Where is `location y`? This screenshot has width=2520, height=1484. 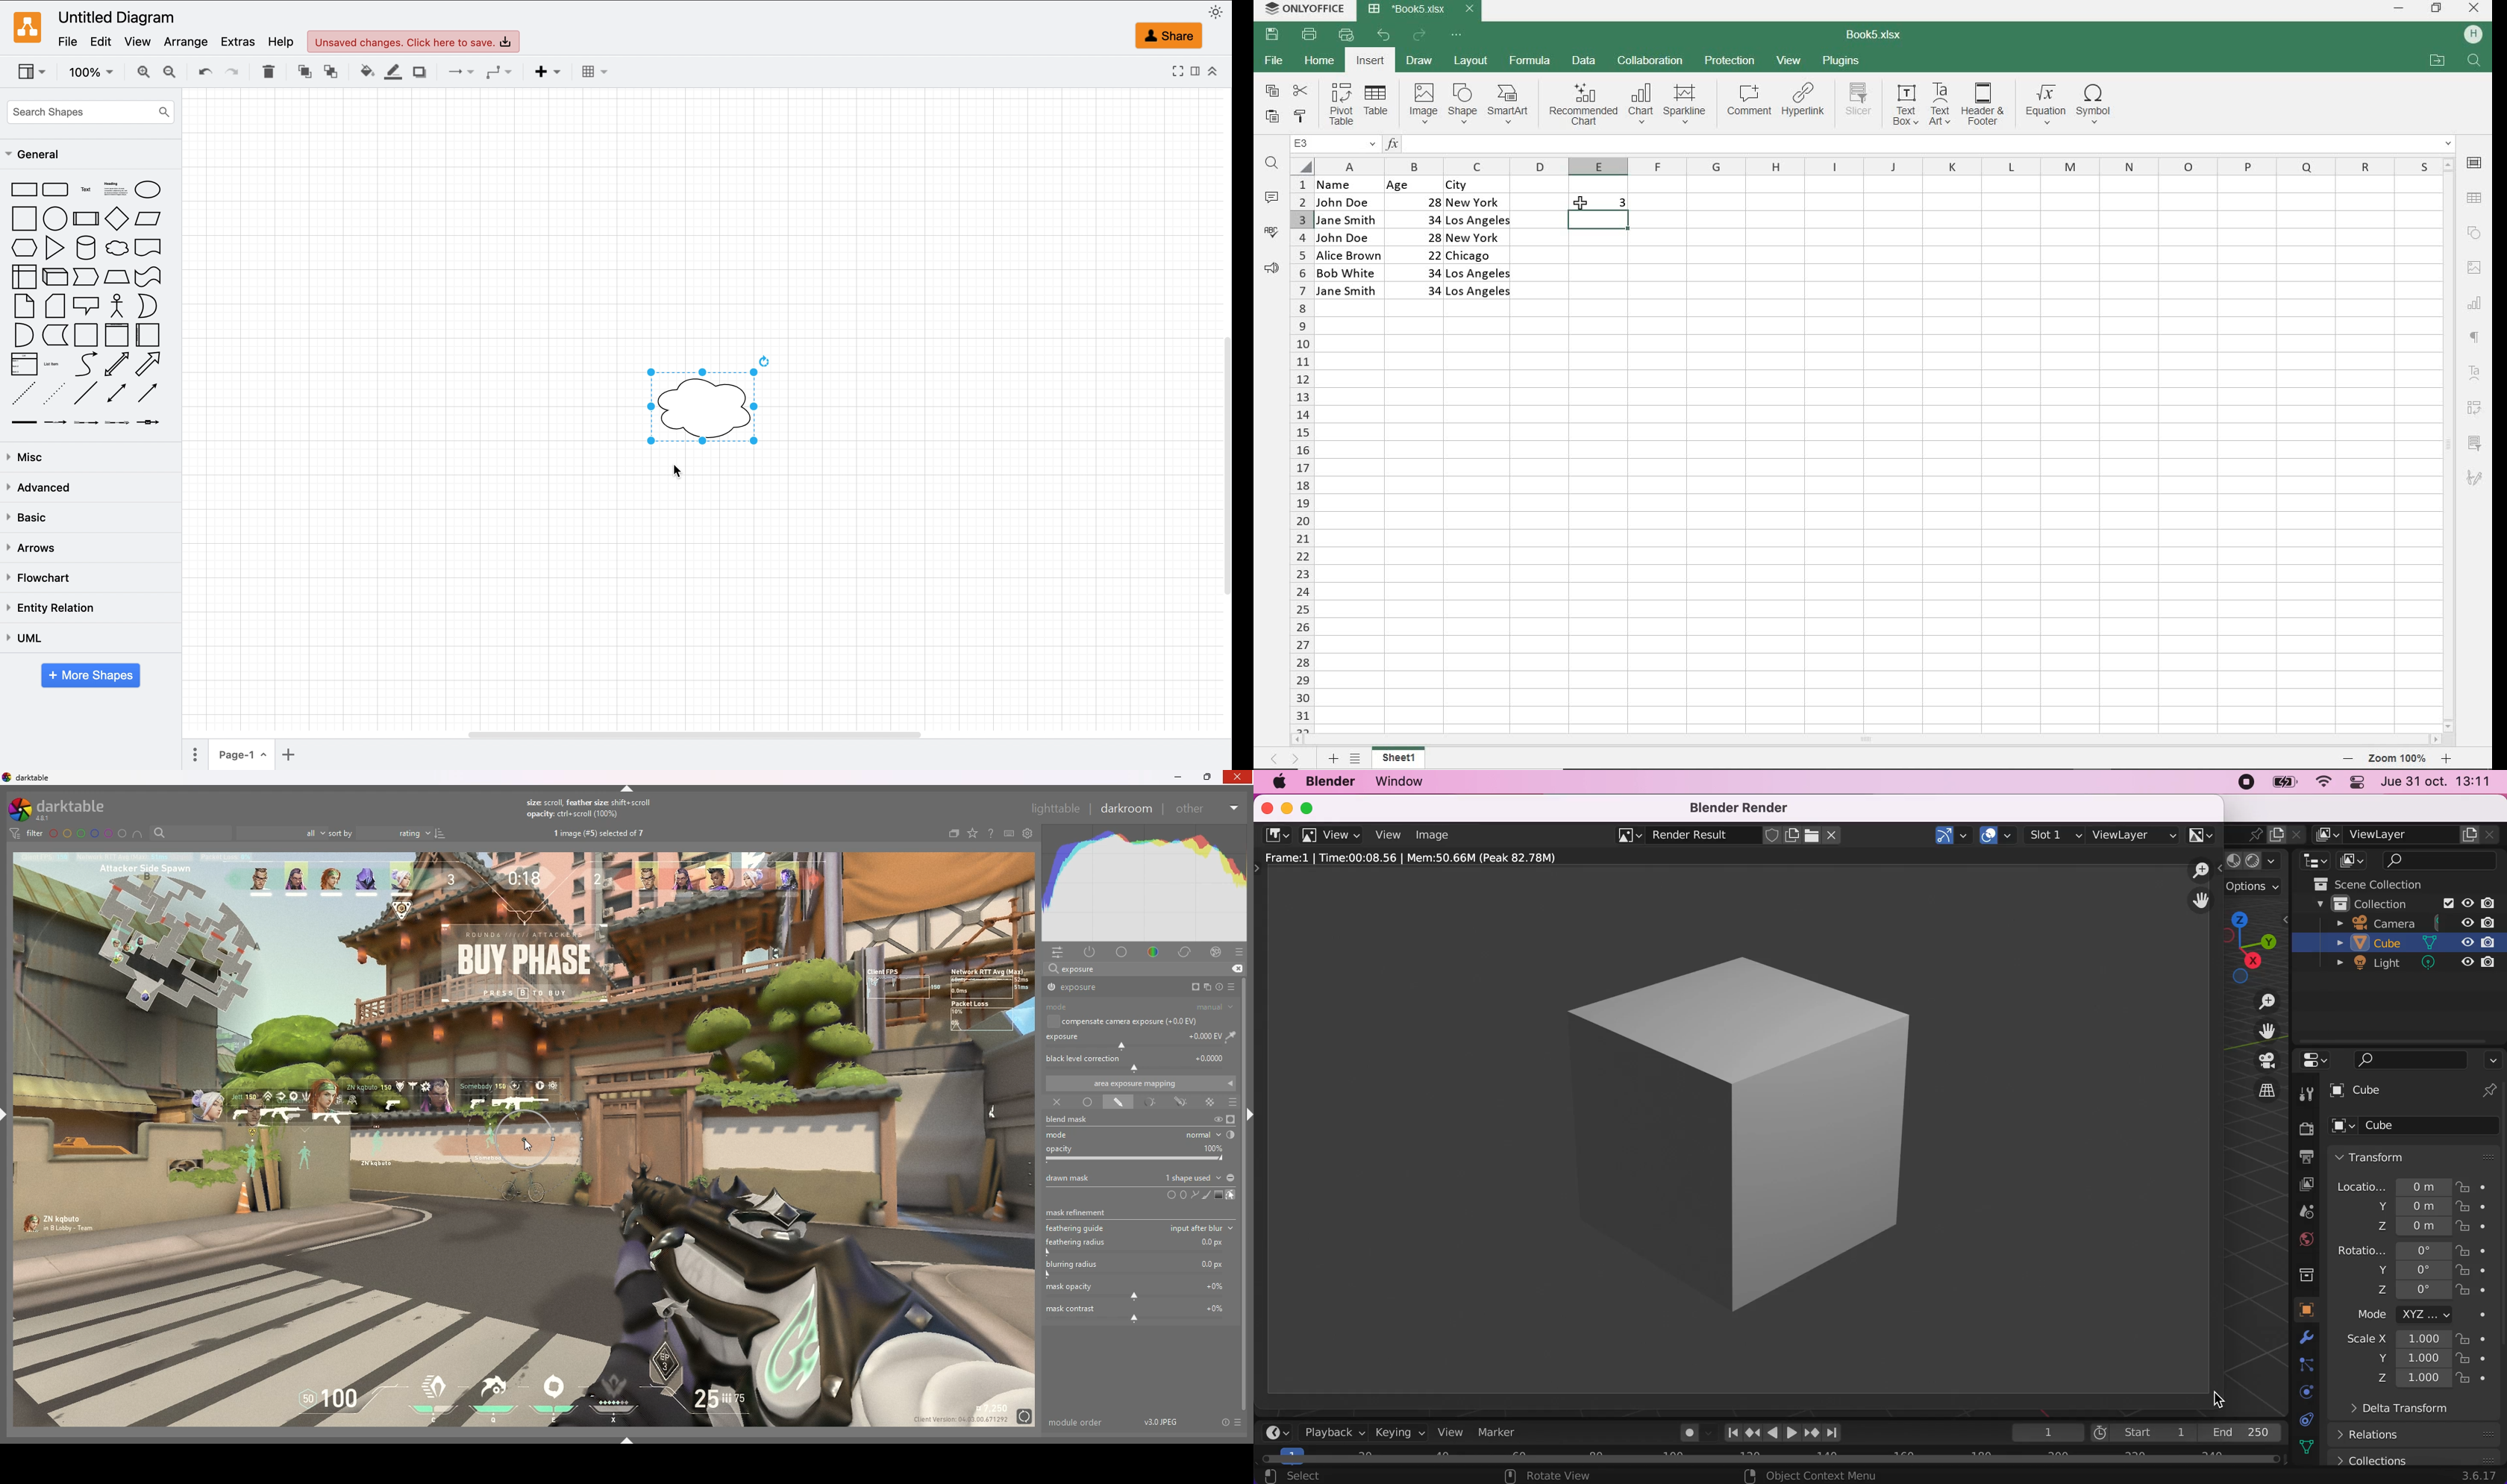 location y is located at coordinates (2394, 1207).